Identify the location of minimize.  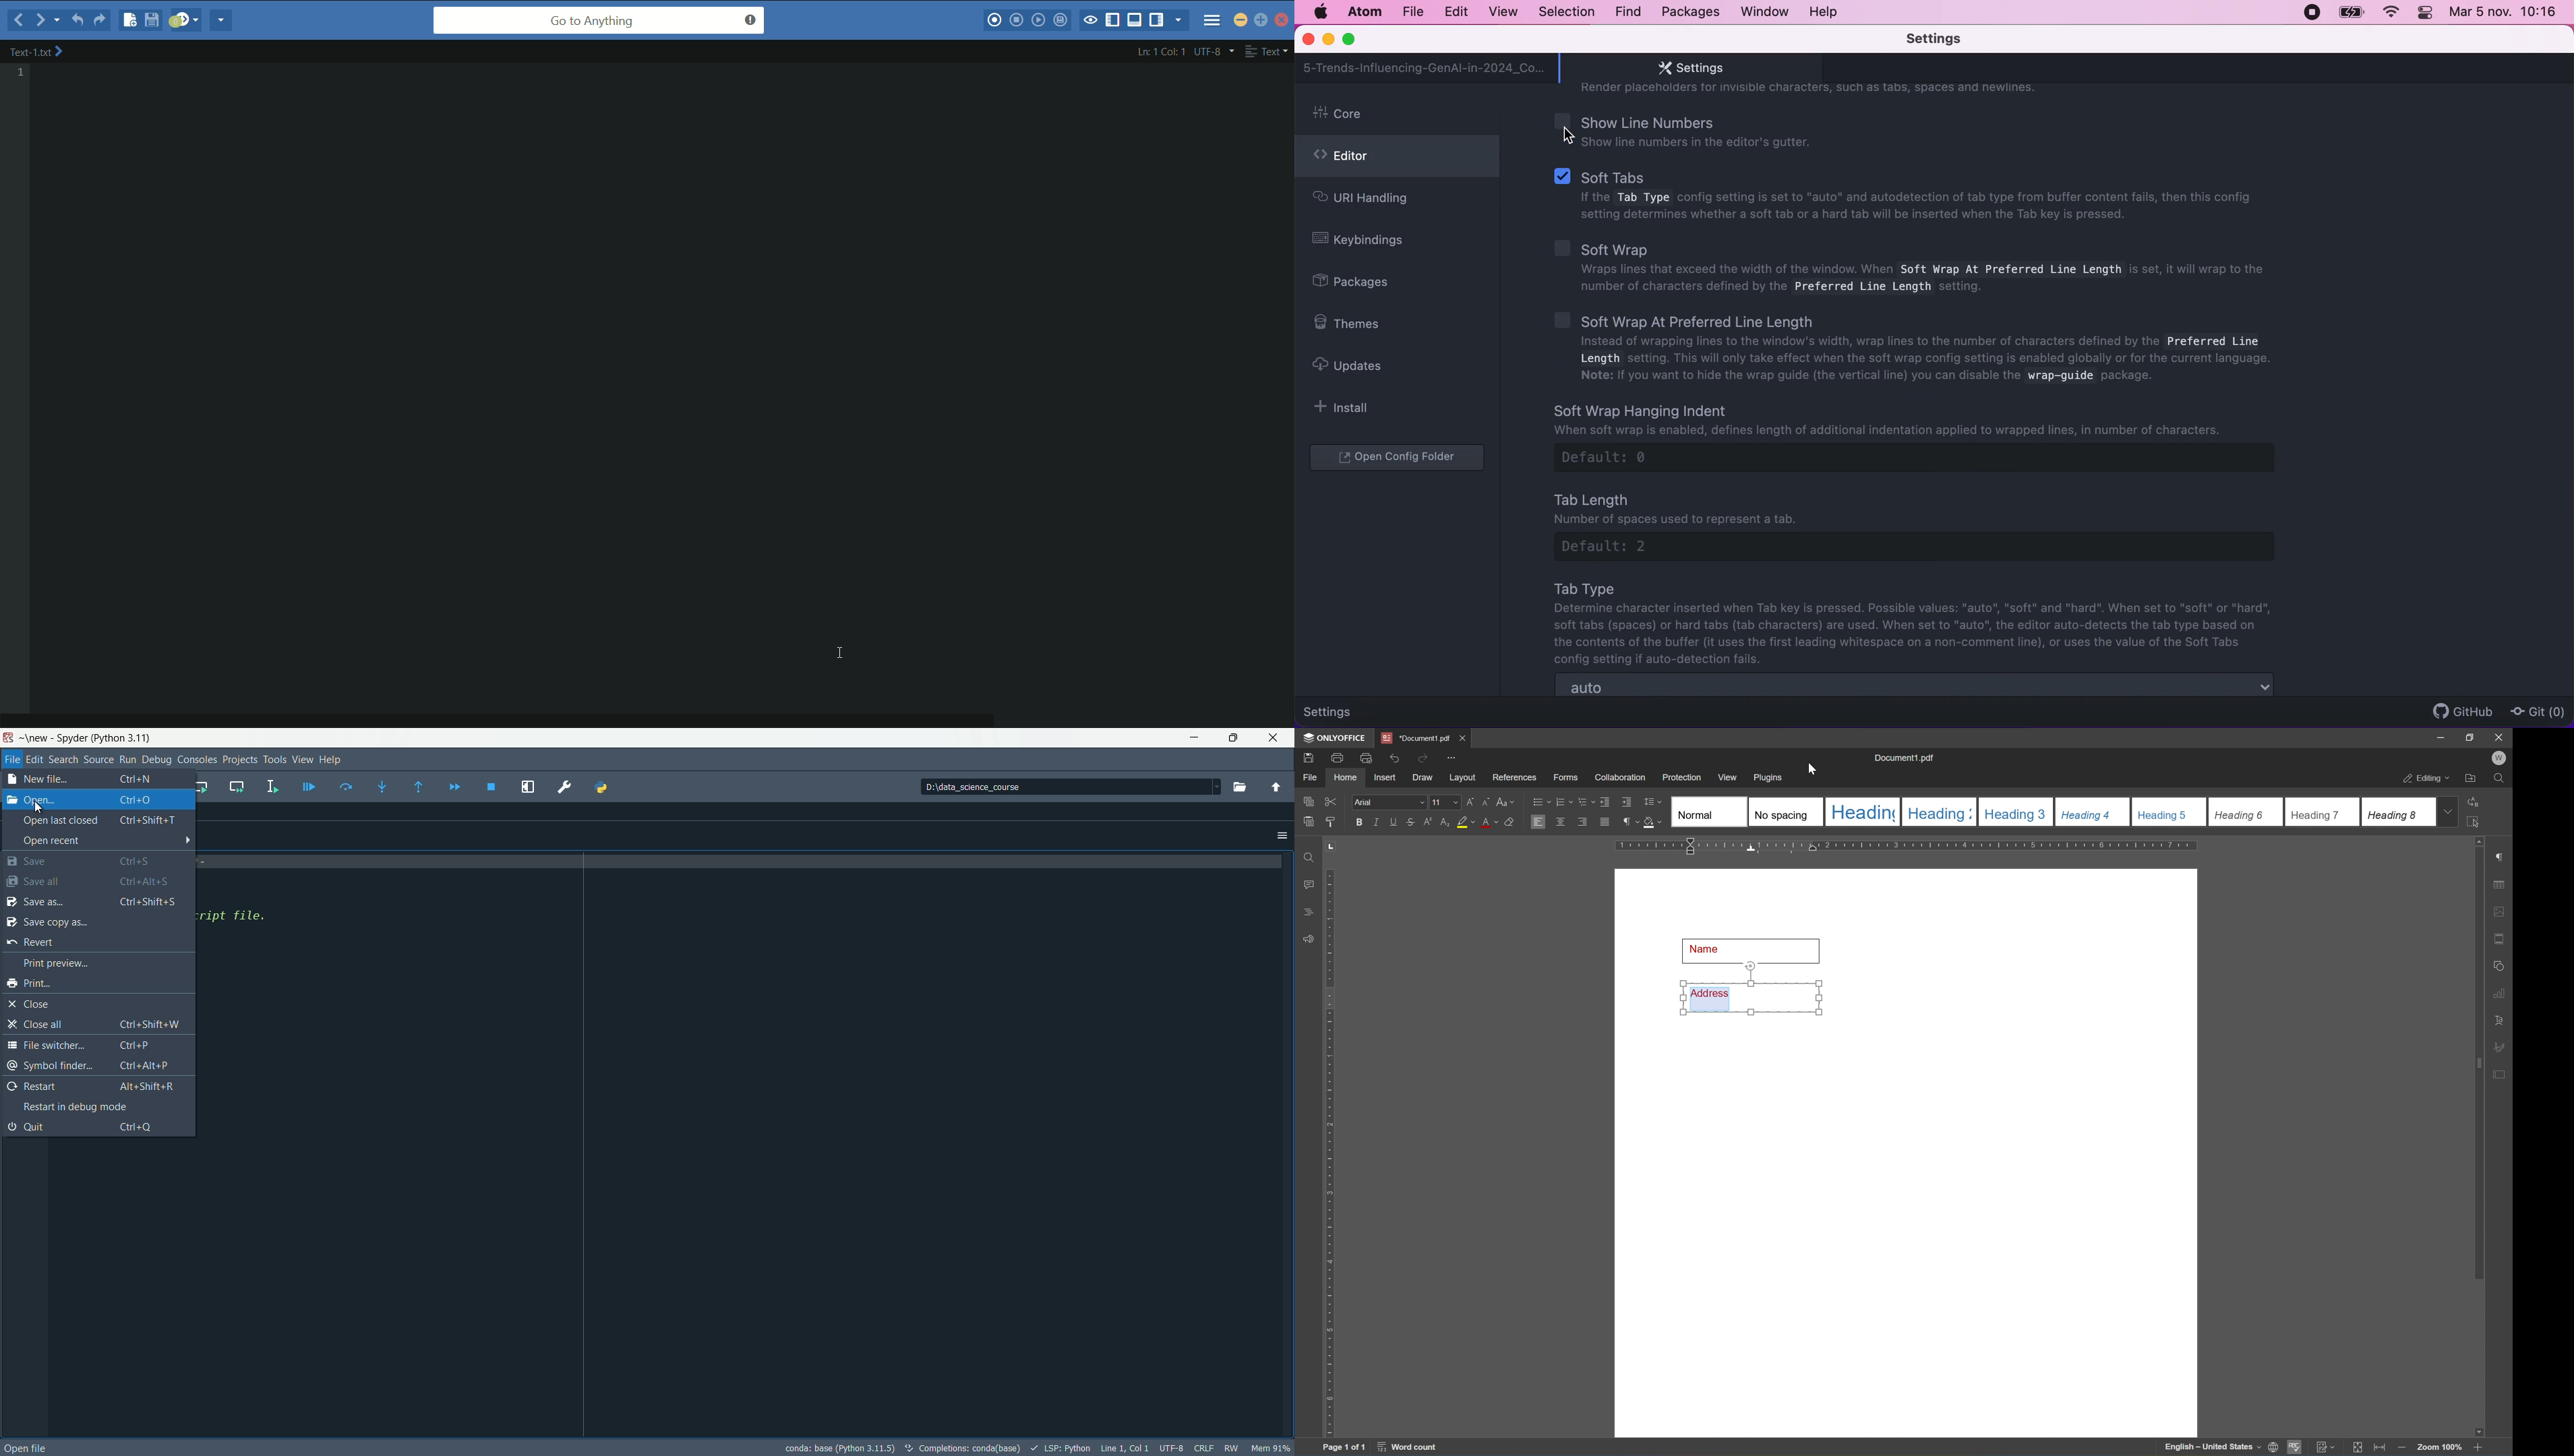
(1196, 738).